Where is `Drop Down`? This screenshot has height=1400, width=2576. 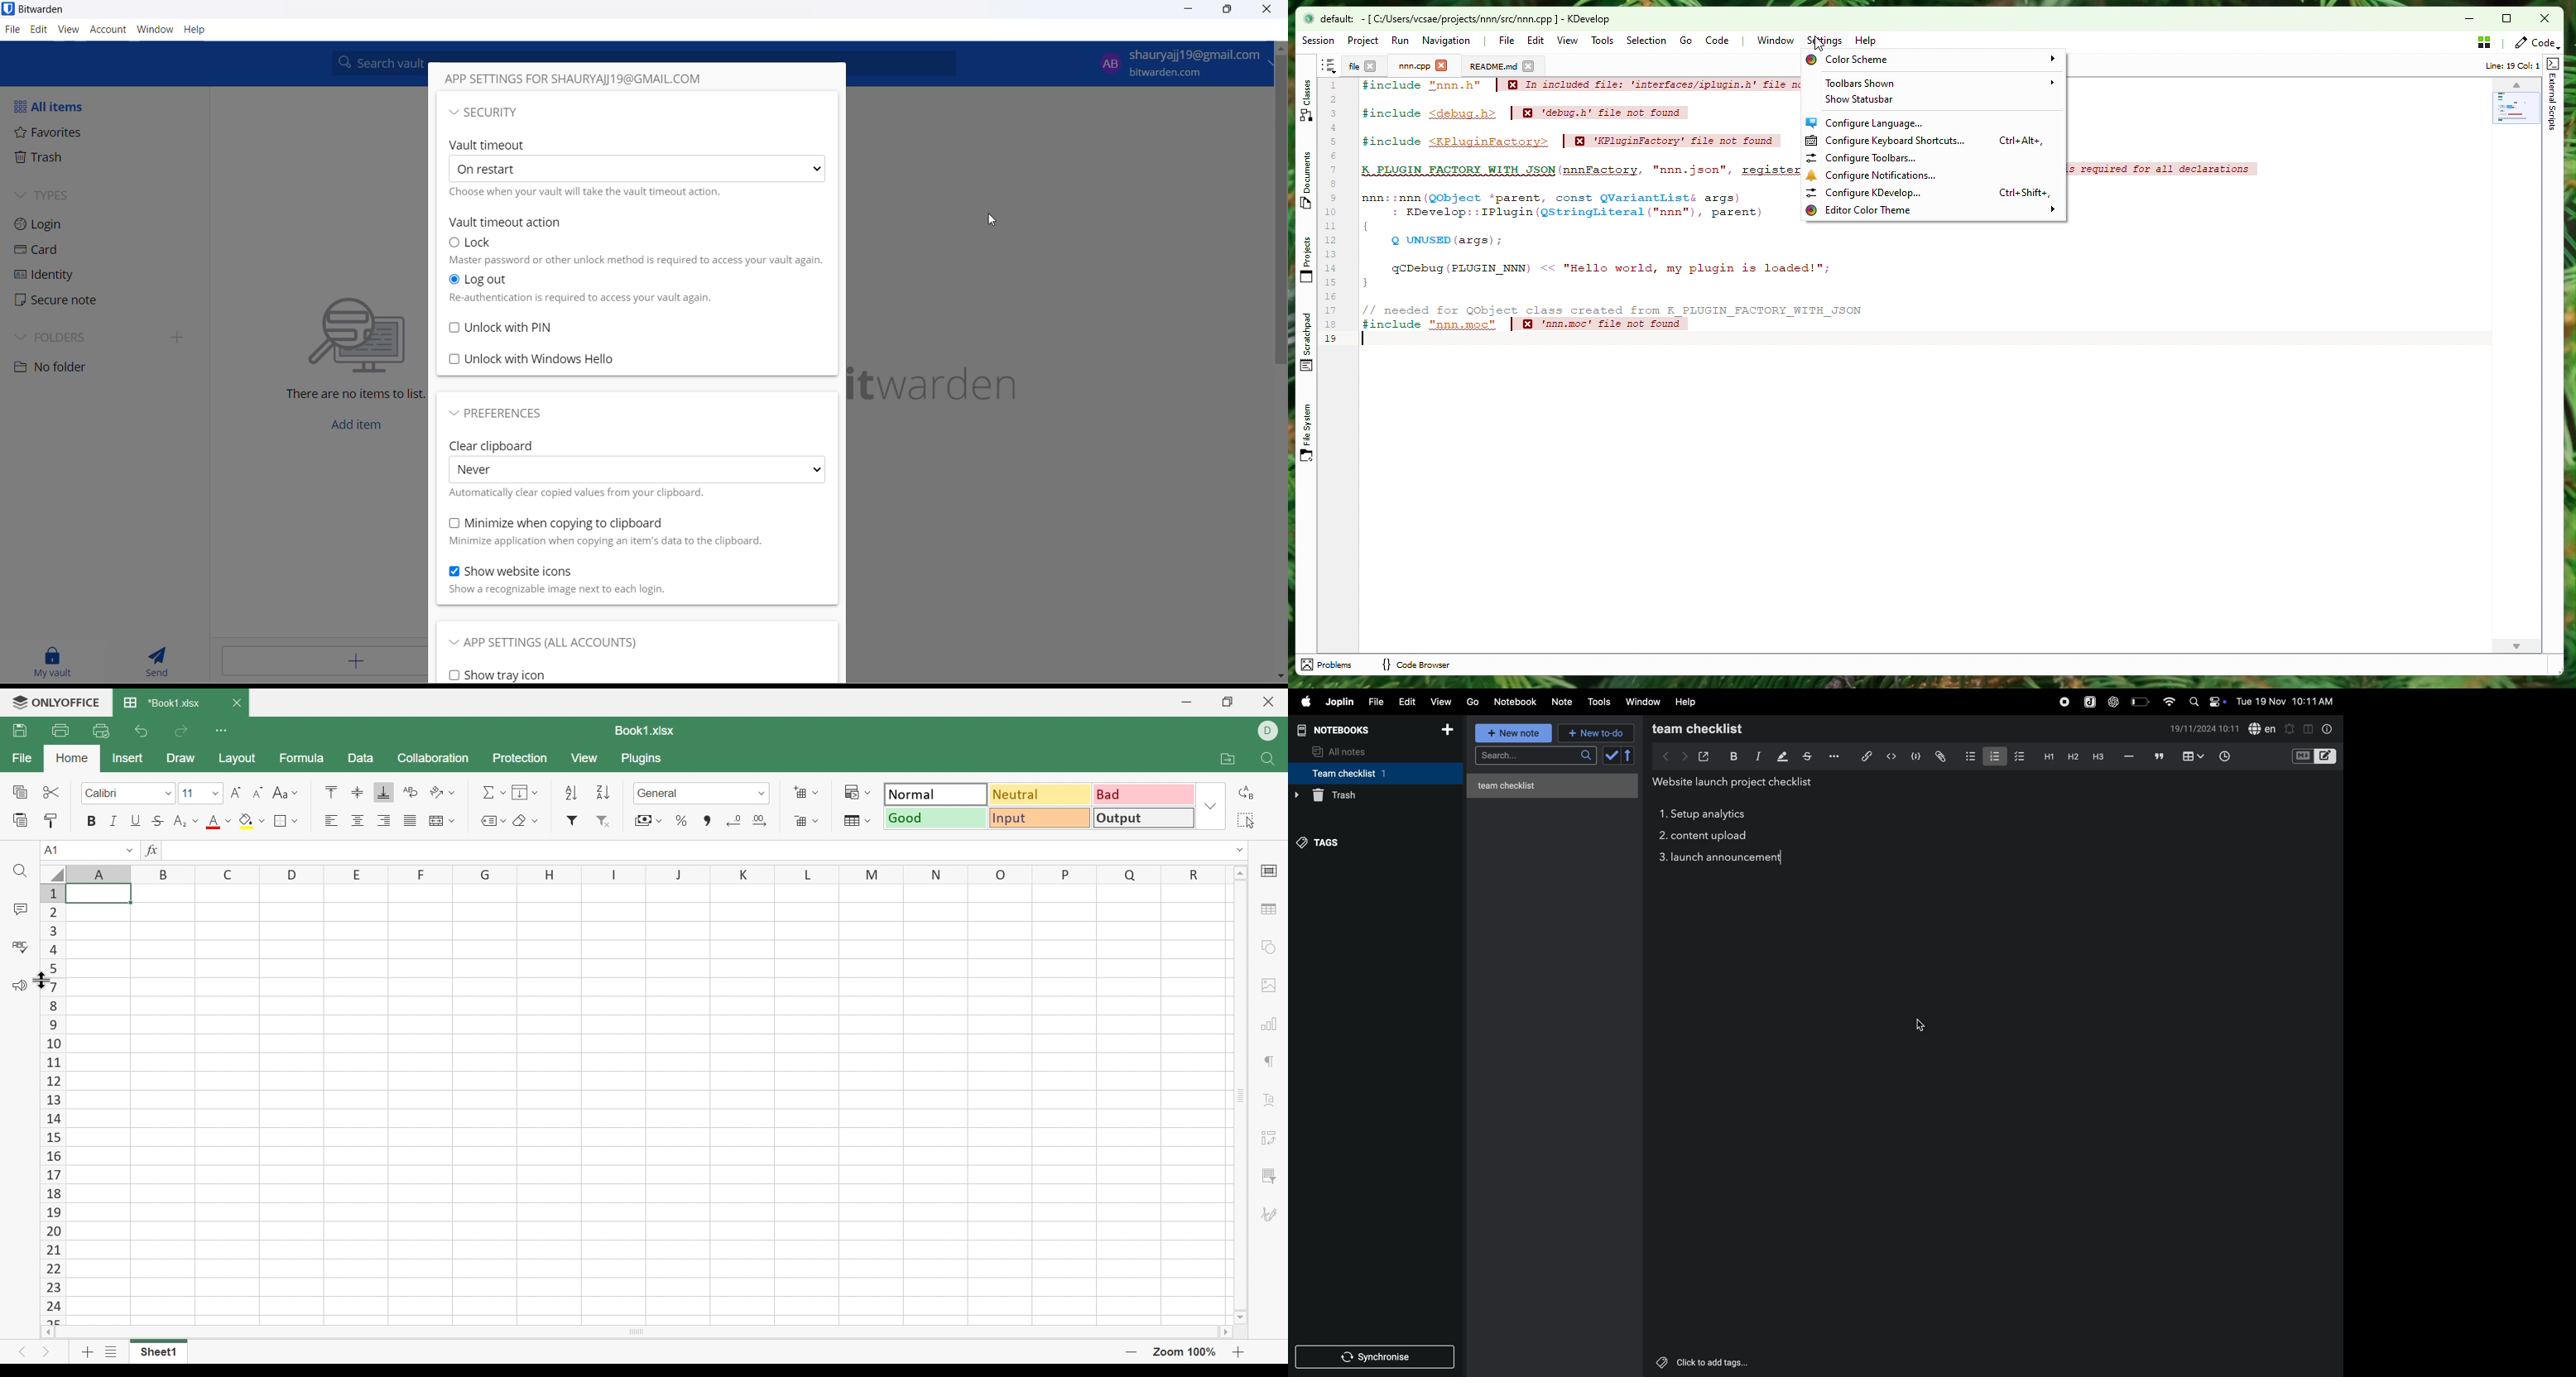
Drop Down is located at coordinates (167, 794).